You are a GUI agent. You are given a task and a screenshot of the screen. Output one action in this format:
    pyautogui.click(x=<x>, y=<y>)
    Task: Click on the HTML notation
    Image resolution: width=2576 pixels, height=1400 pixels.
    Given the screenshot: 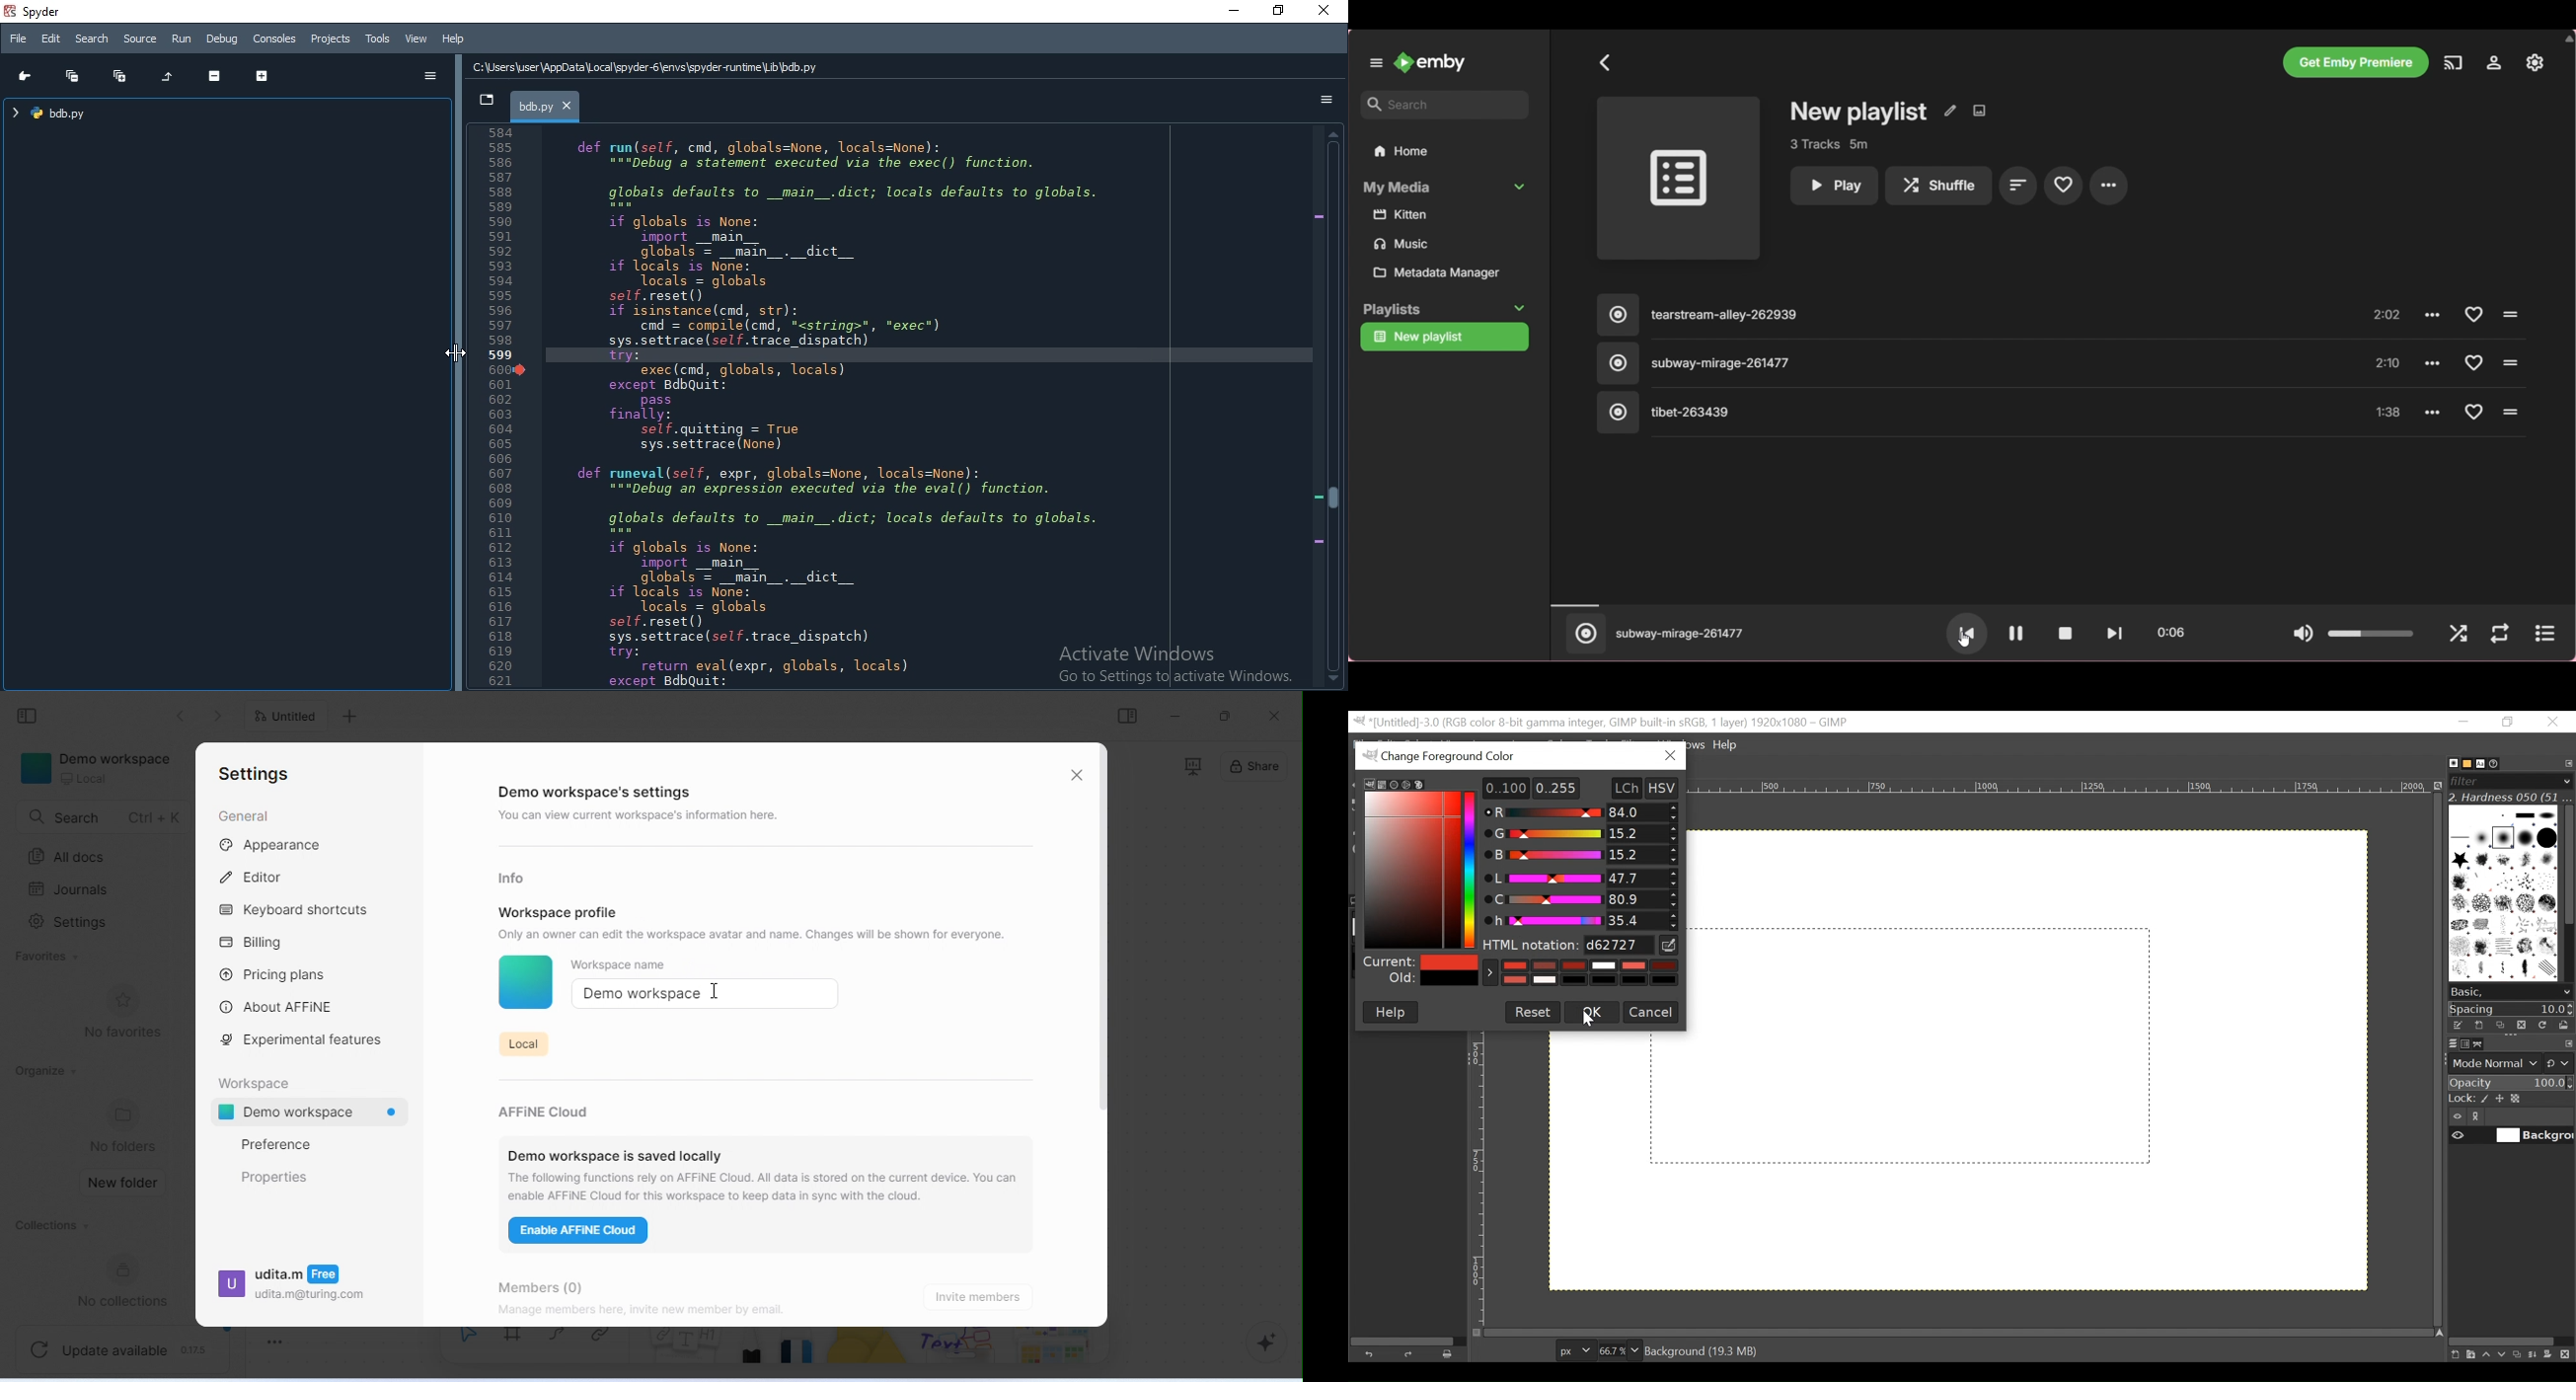 What is the action you would take?
    pyautogui.click(x=1568, y=945)
    